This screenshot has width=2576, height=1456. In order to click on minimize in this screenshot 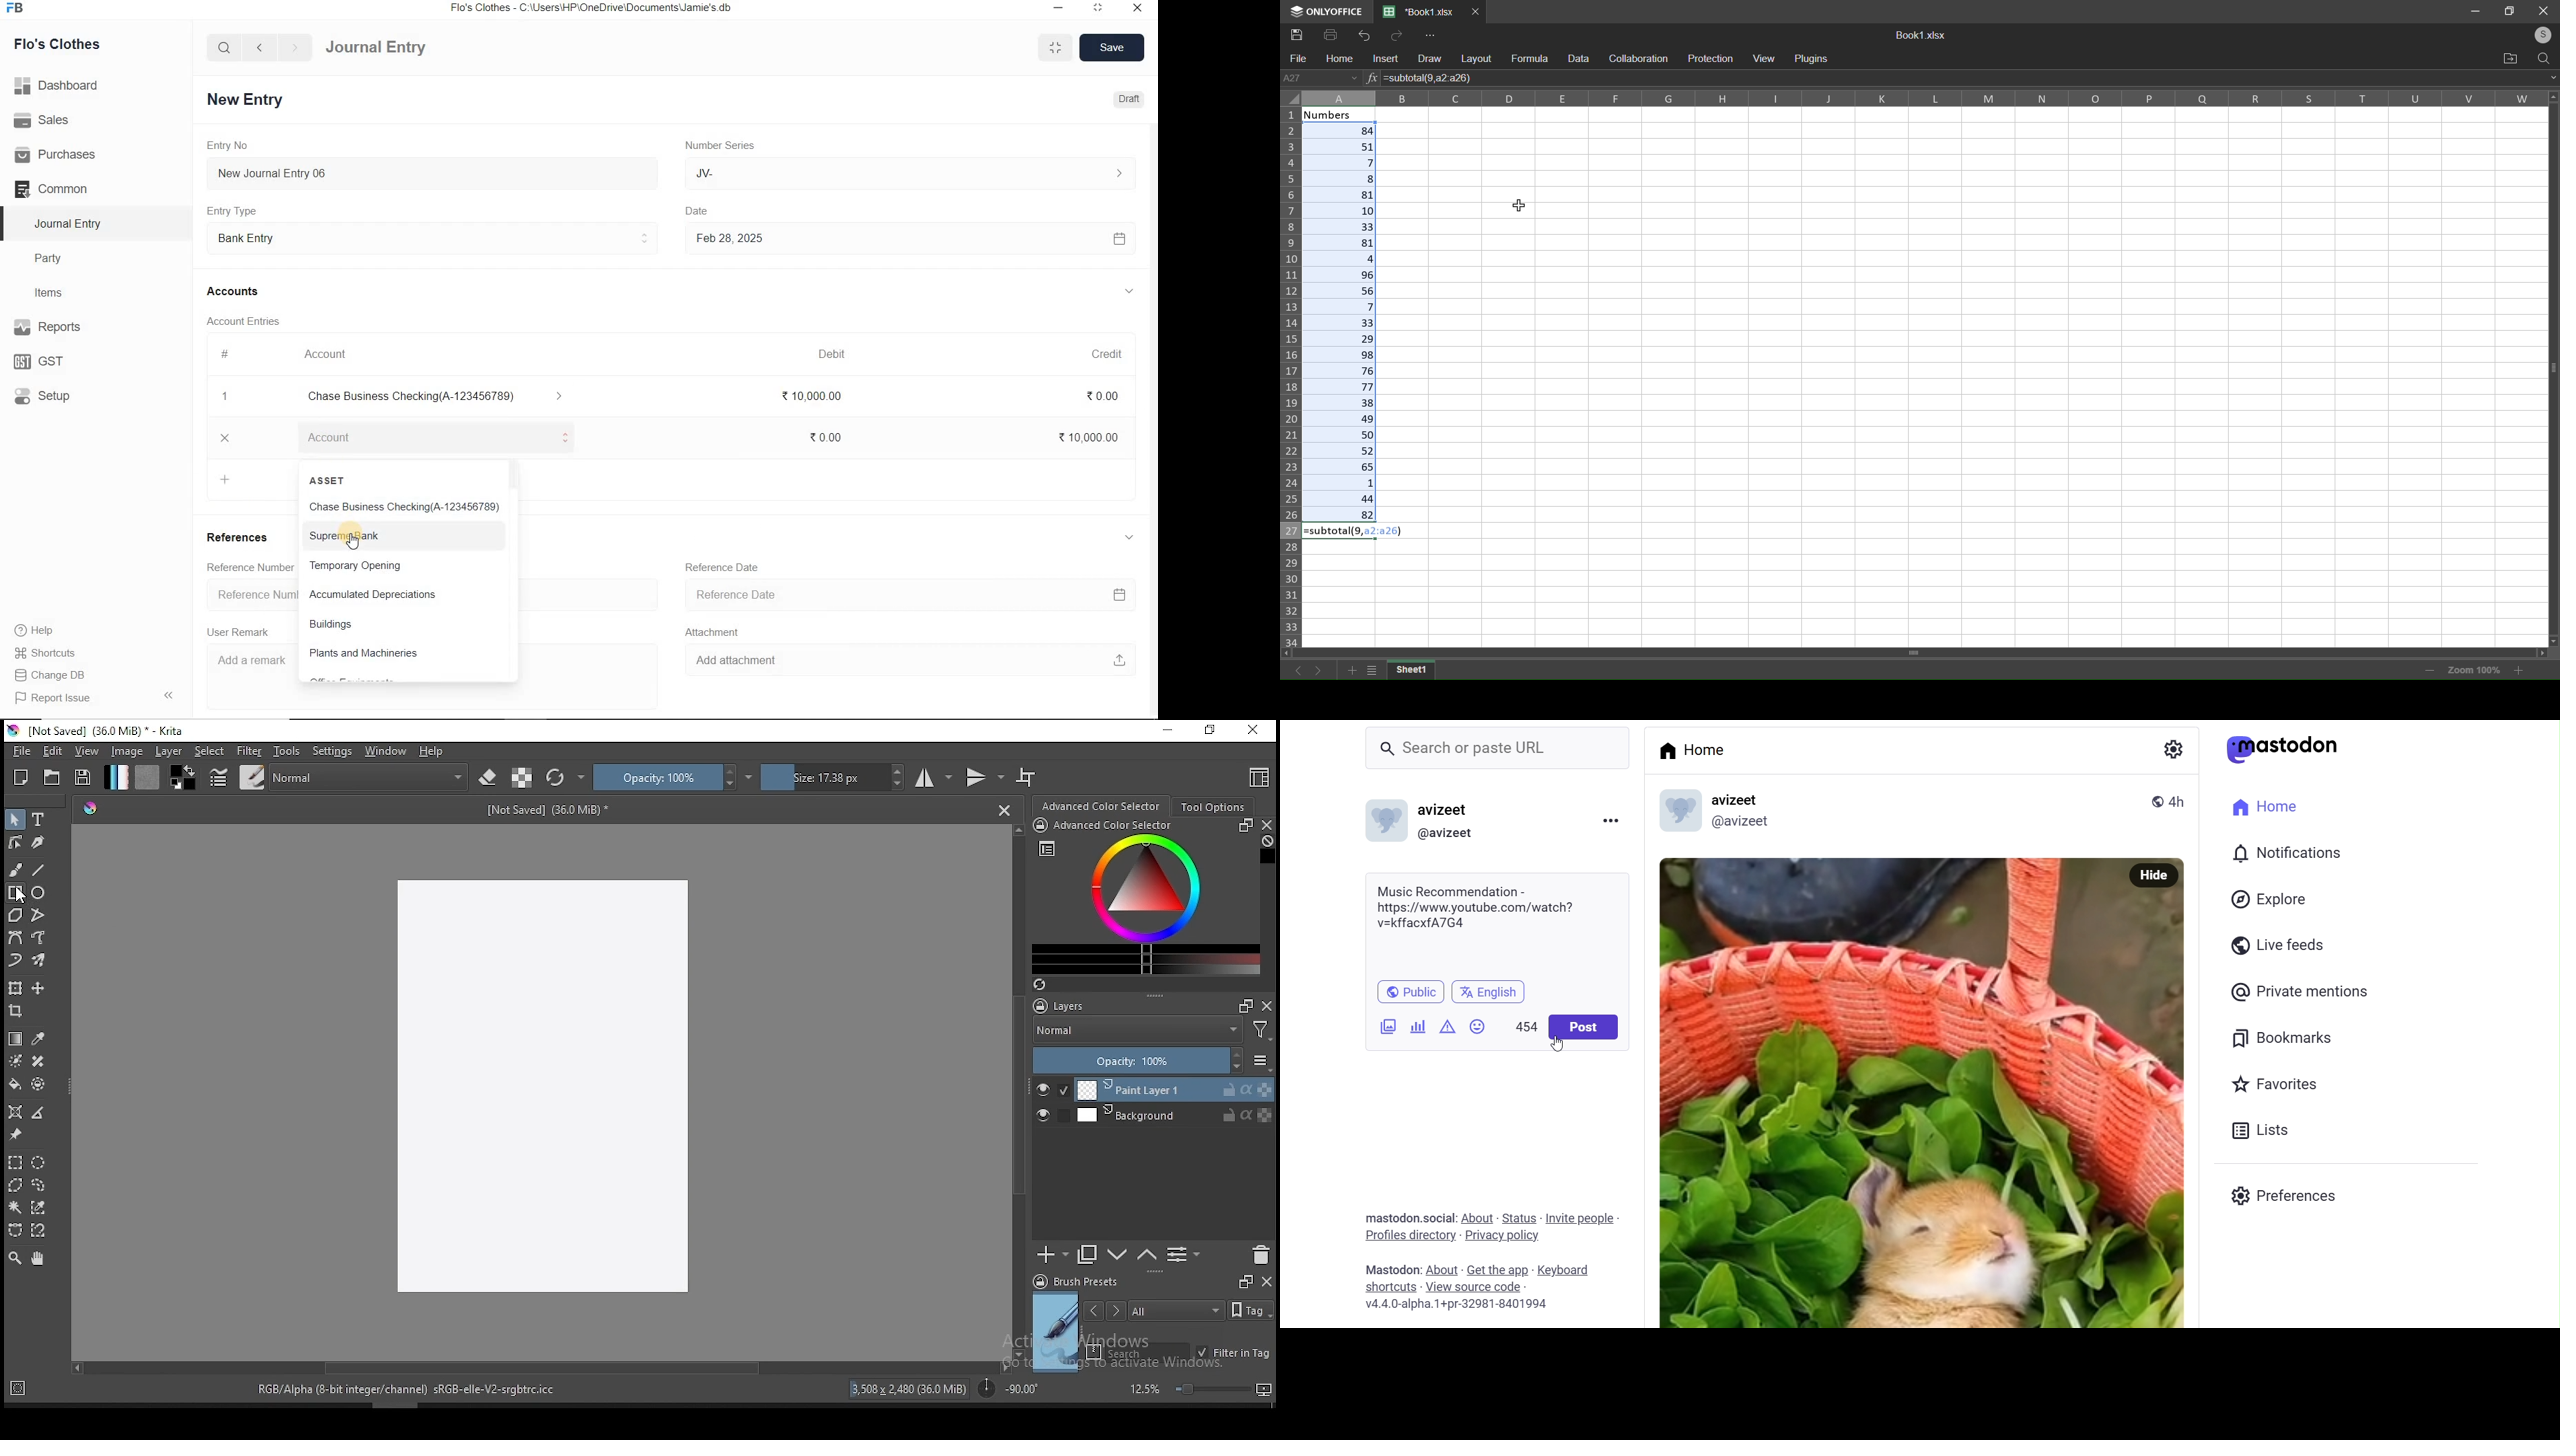, I will do `click(2473, 10)`.